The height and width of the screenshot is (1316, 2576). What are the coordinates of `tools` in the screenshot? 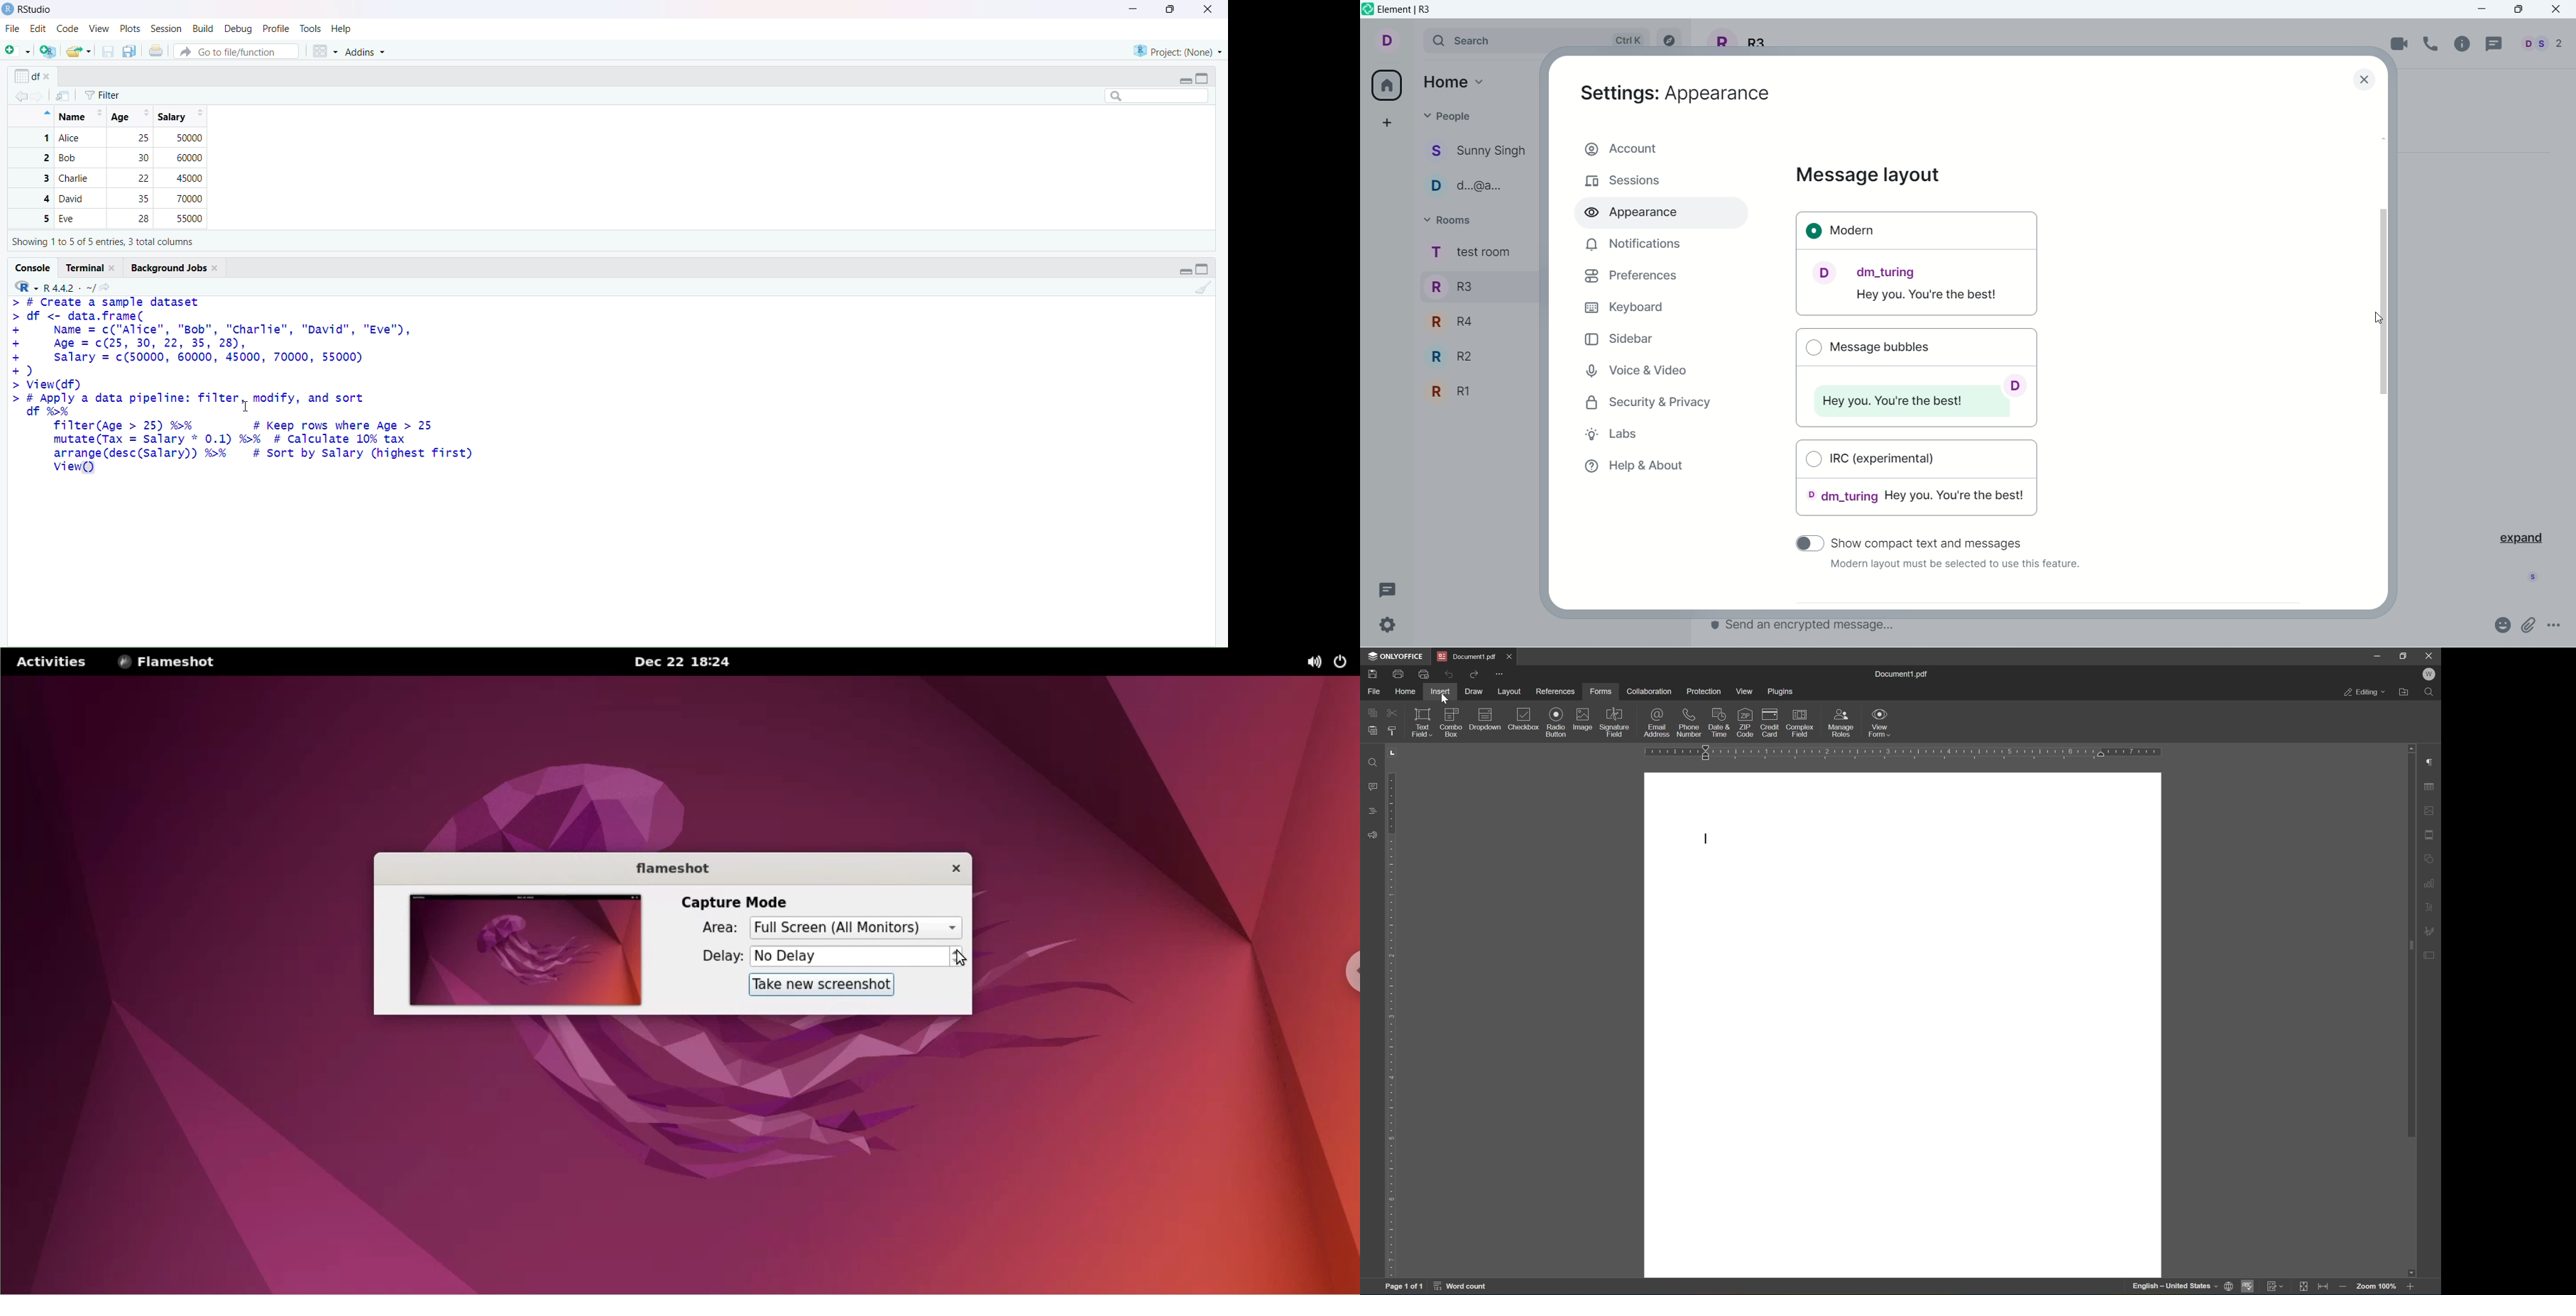 It's located at (312, 28).